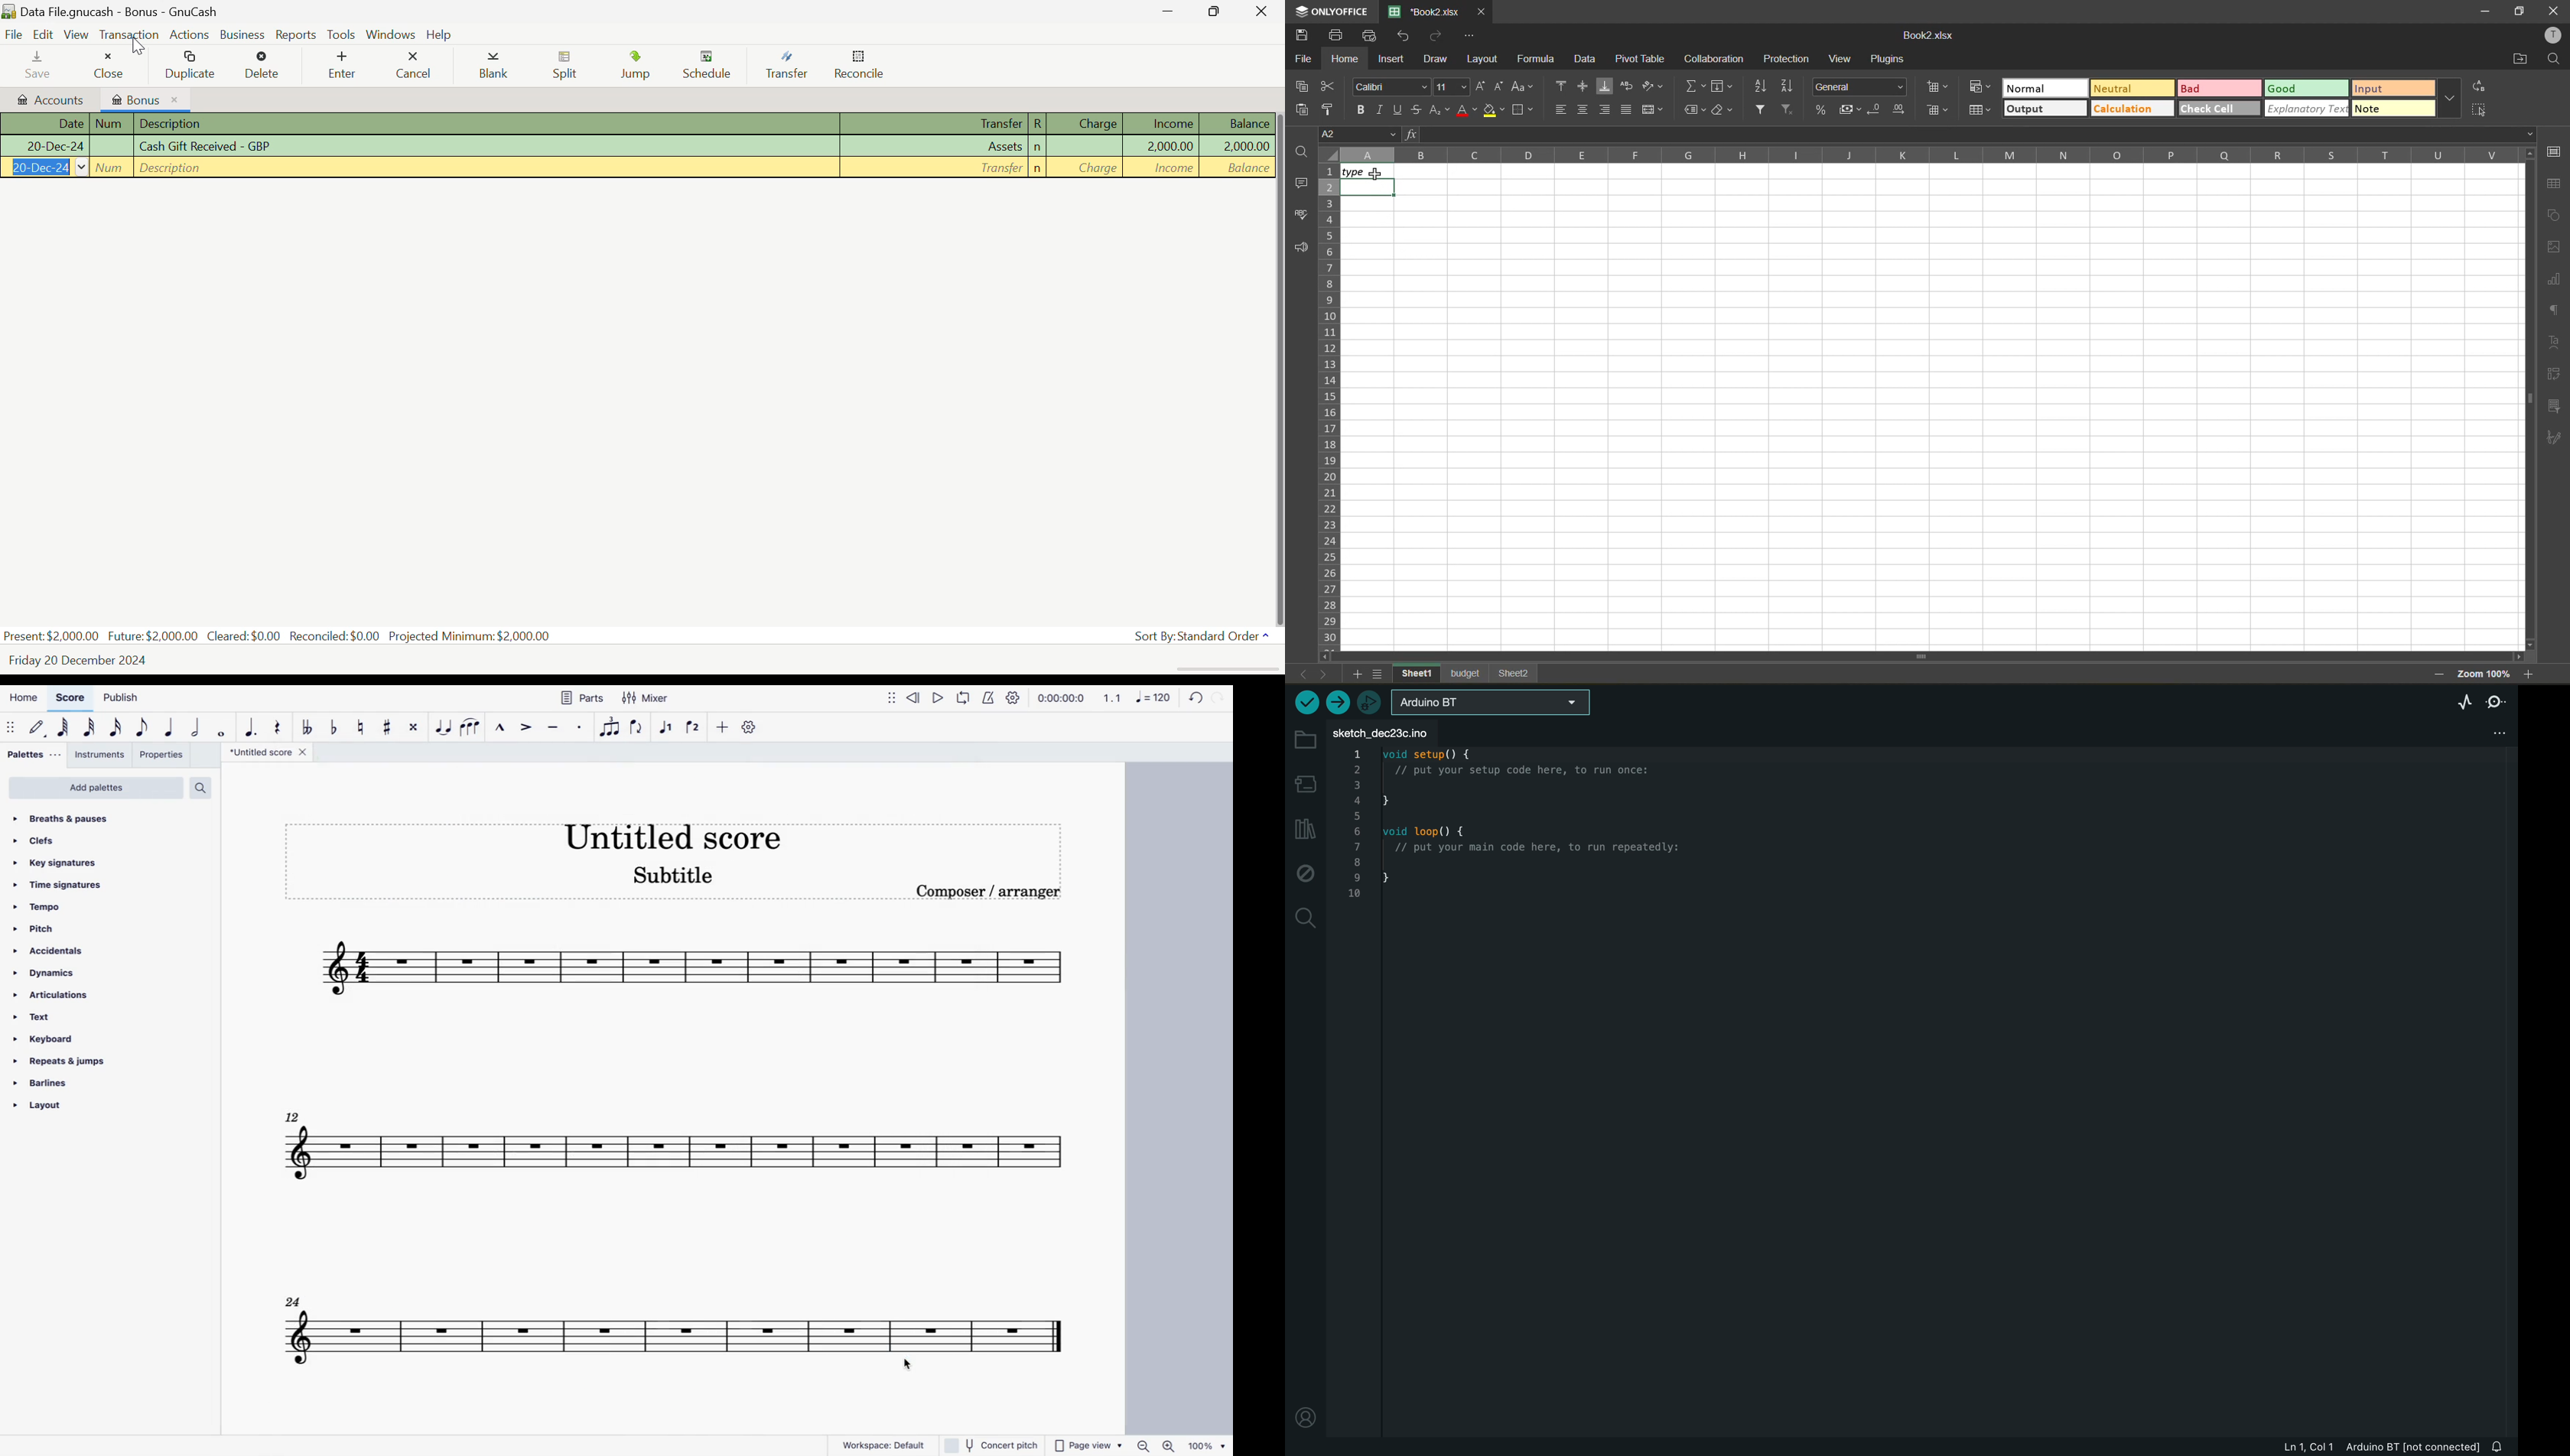  Describe the element at coordinates (1466, 112) in the screenshot. I see `font color` at that location.